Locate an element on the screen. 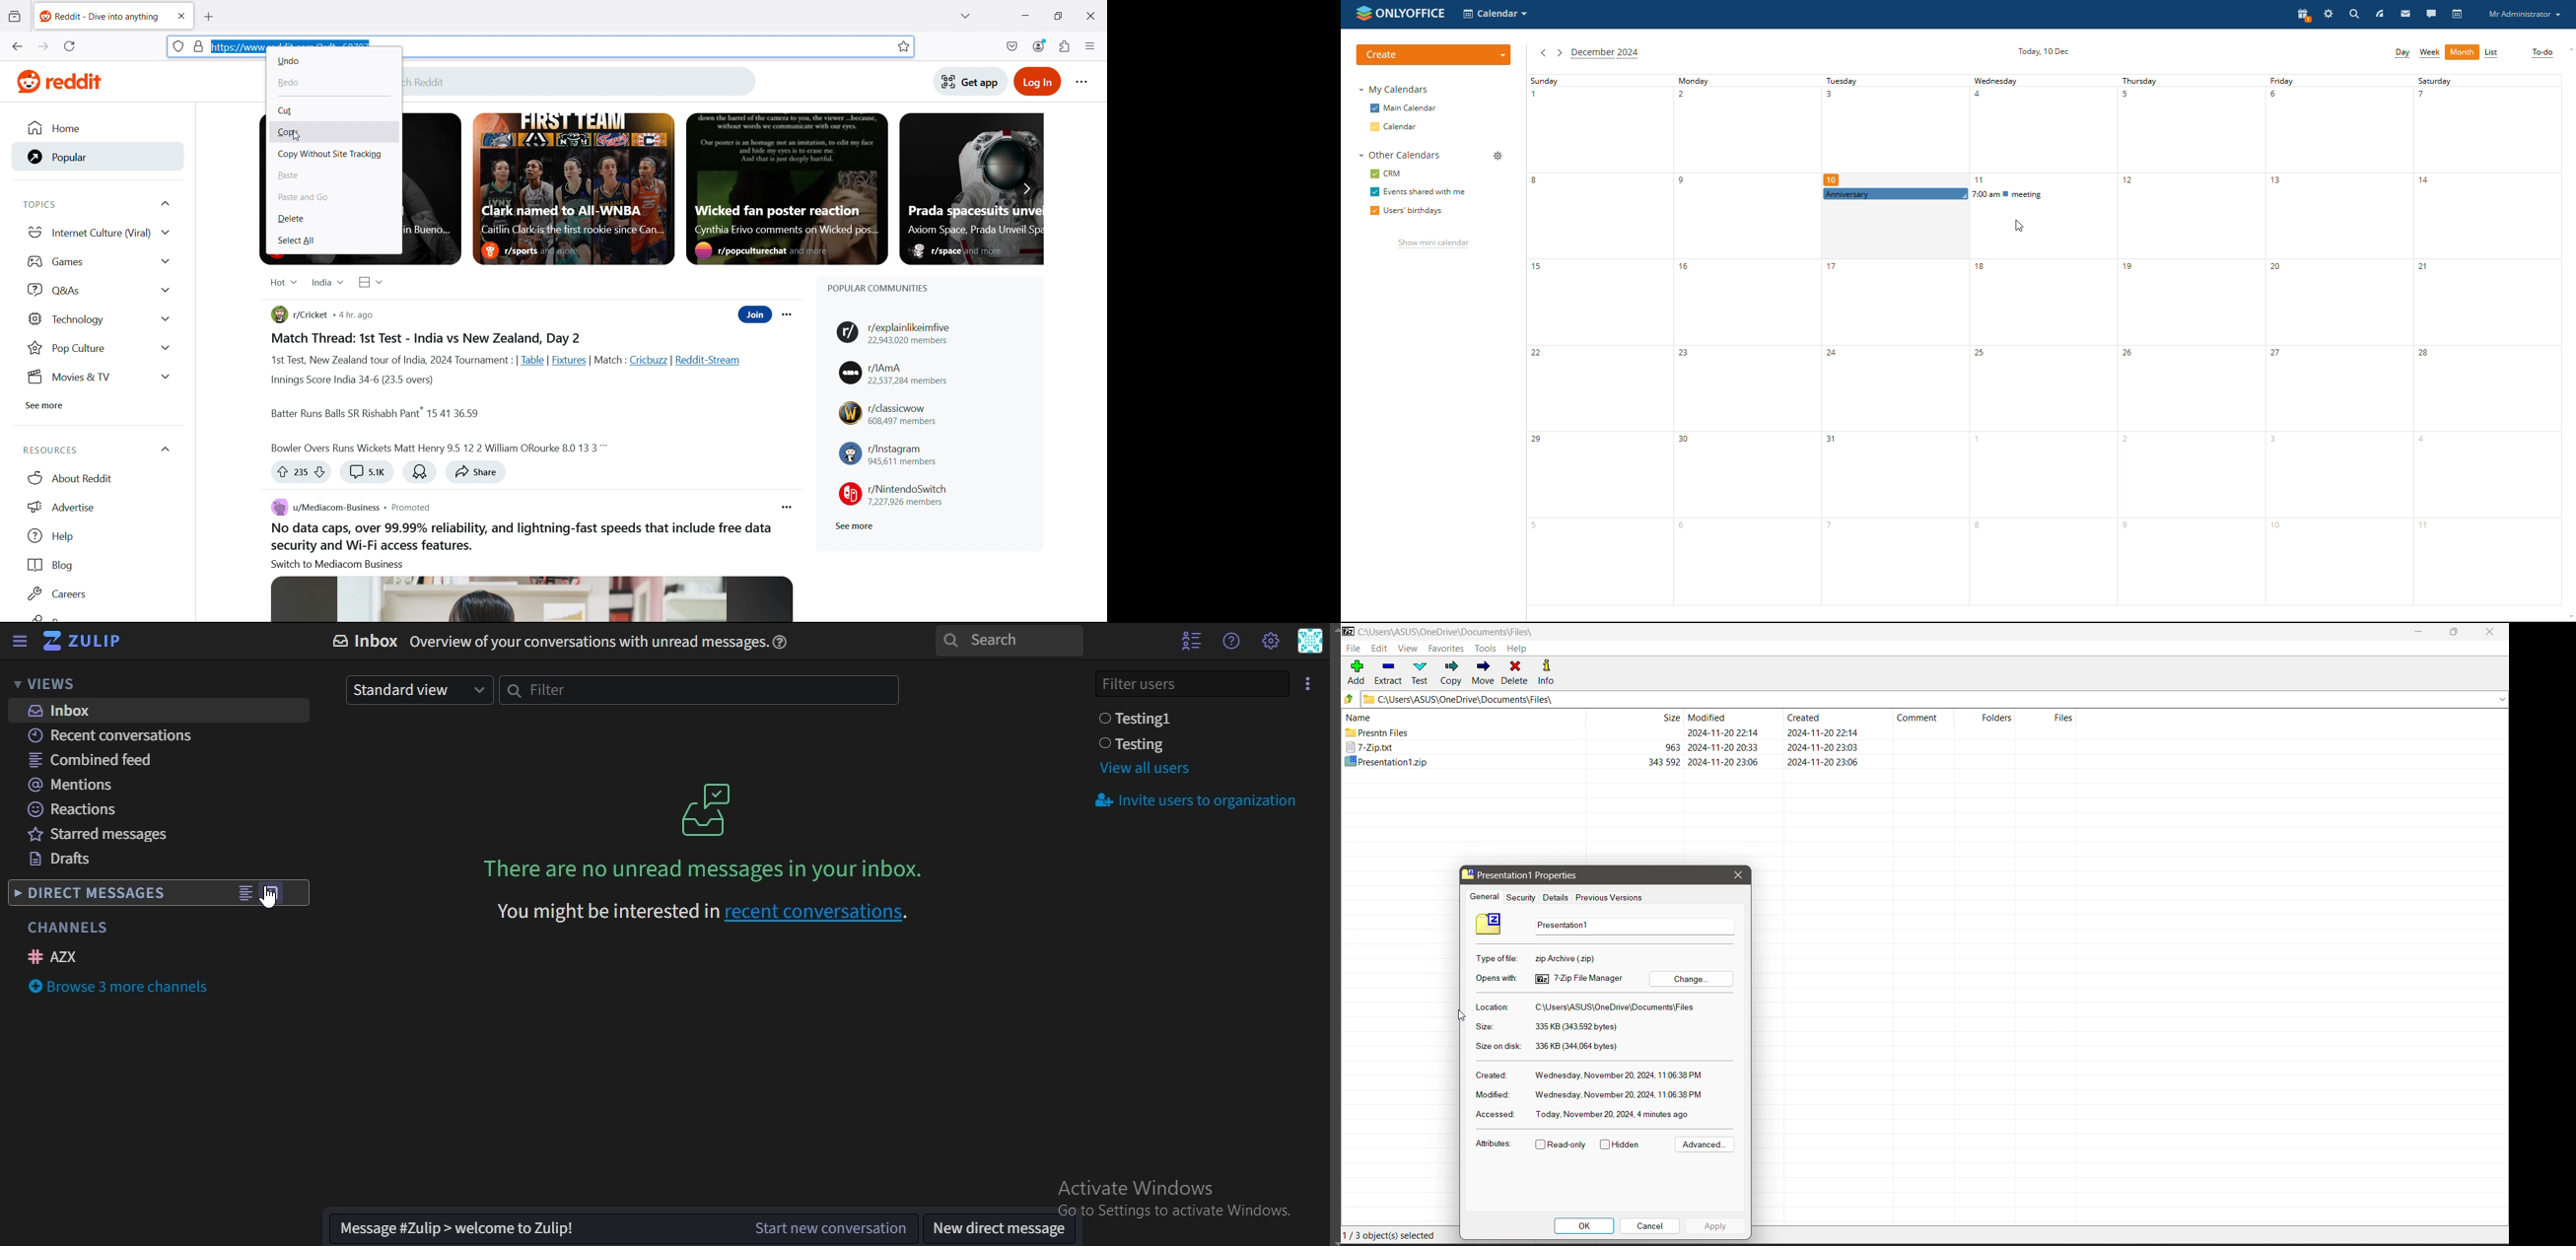 This screenshot has width=2576, height=1260. my calendars is located at coordinates (1392, 89).